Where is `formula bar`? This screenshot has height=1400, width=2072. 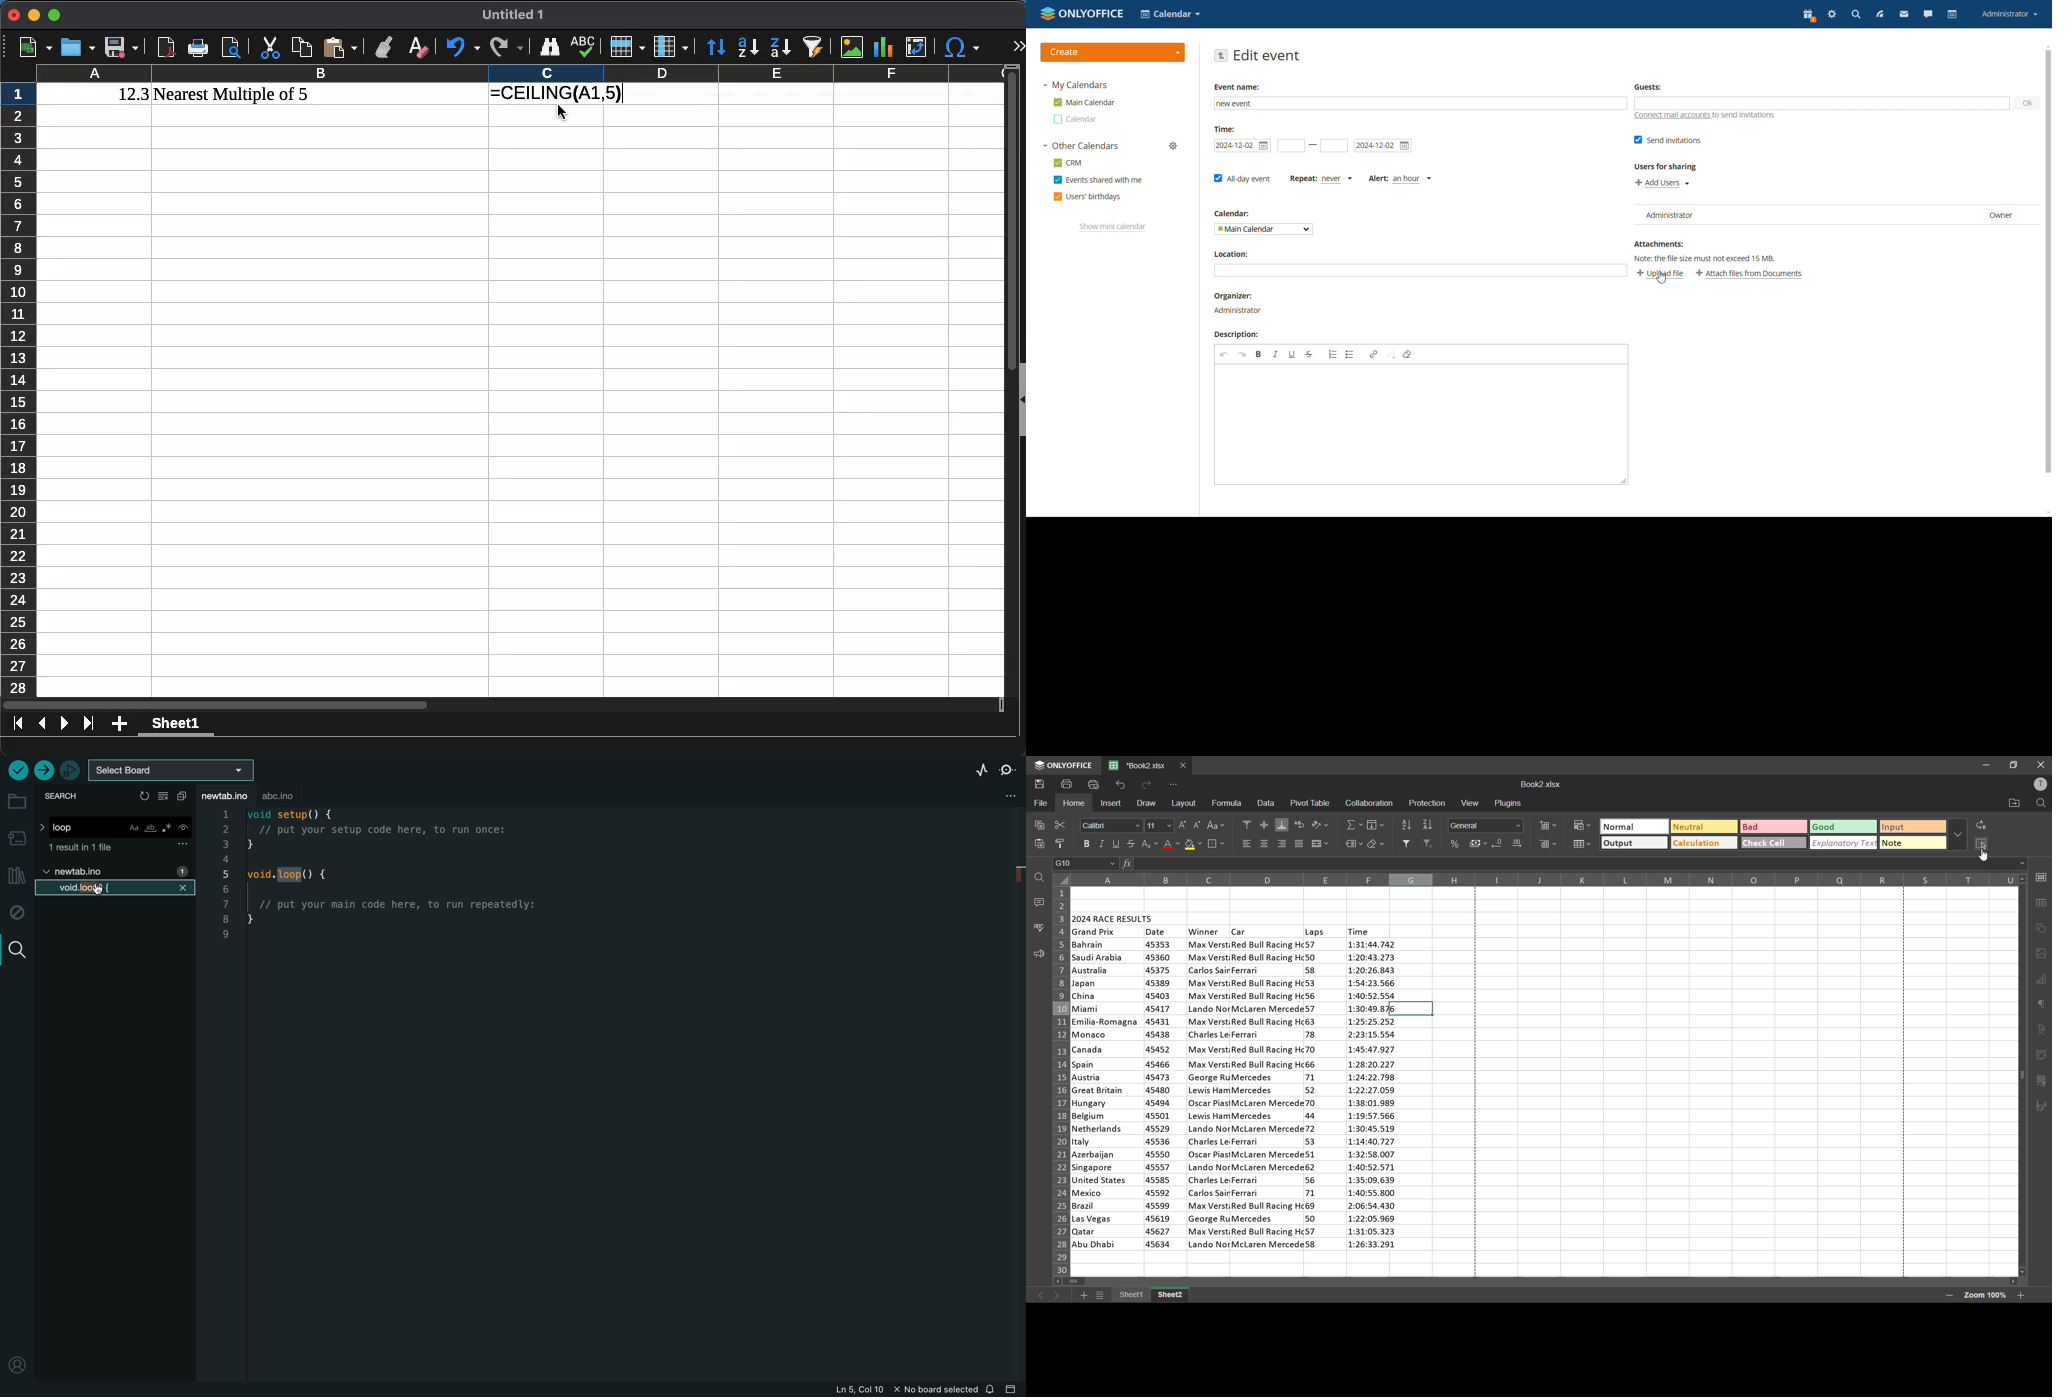
formula bar is located at coordinates (1580, 865).